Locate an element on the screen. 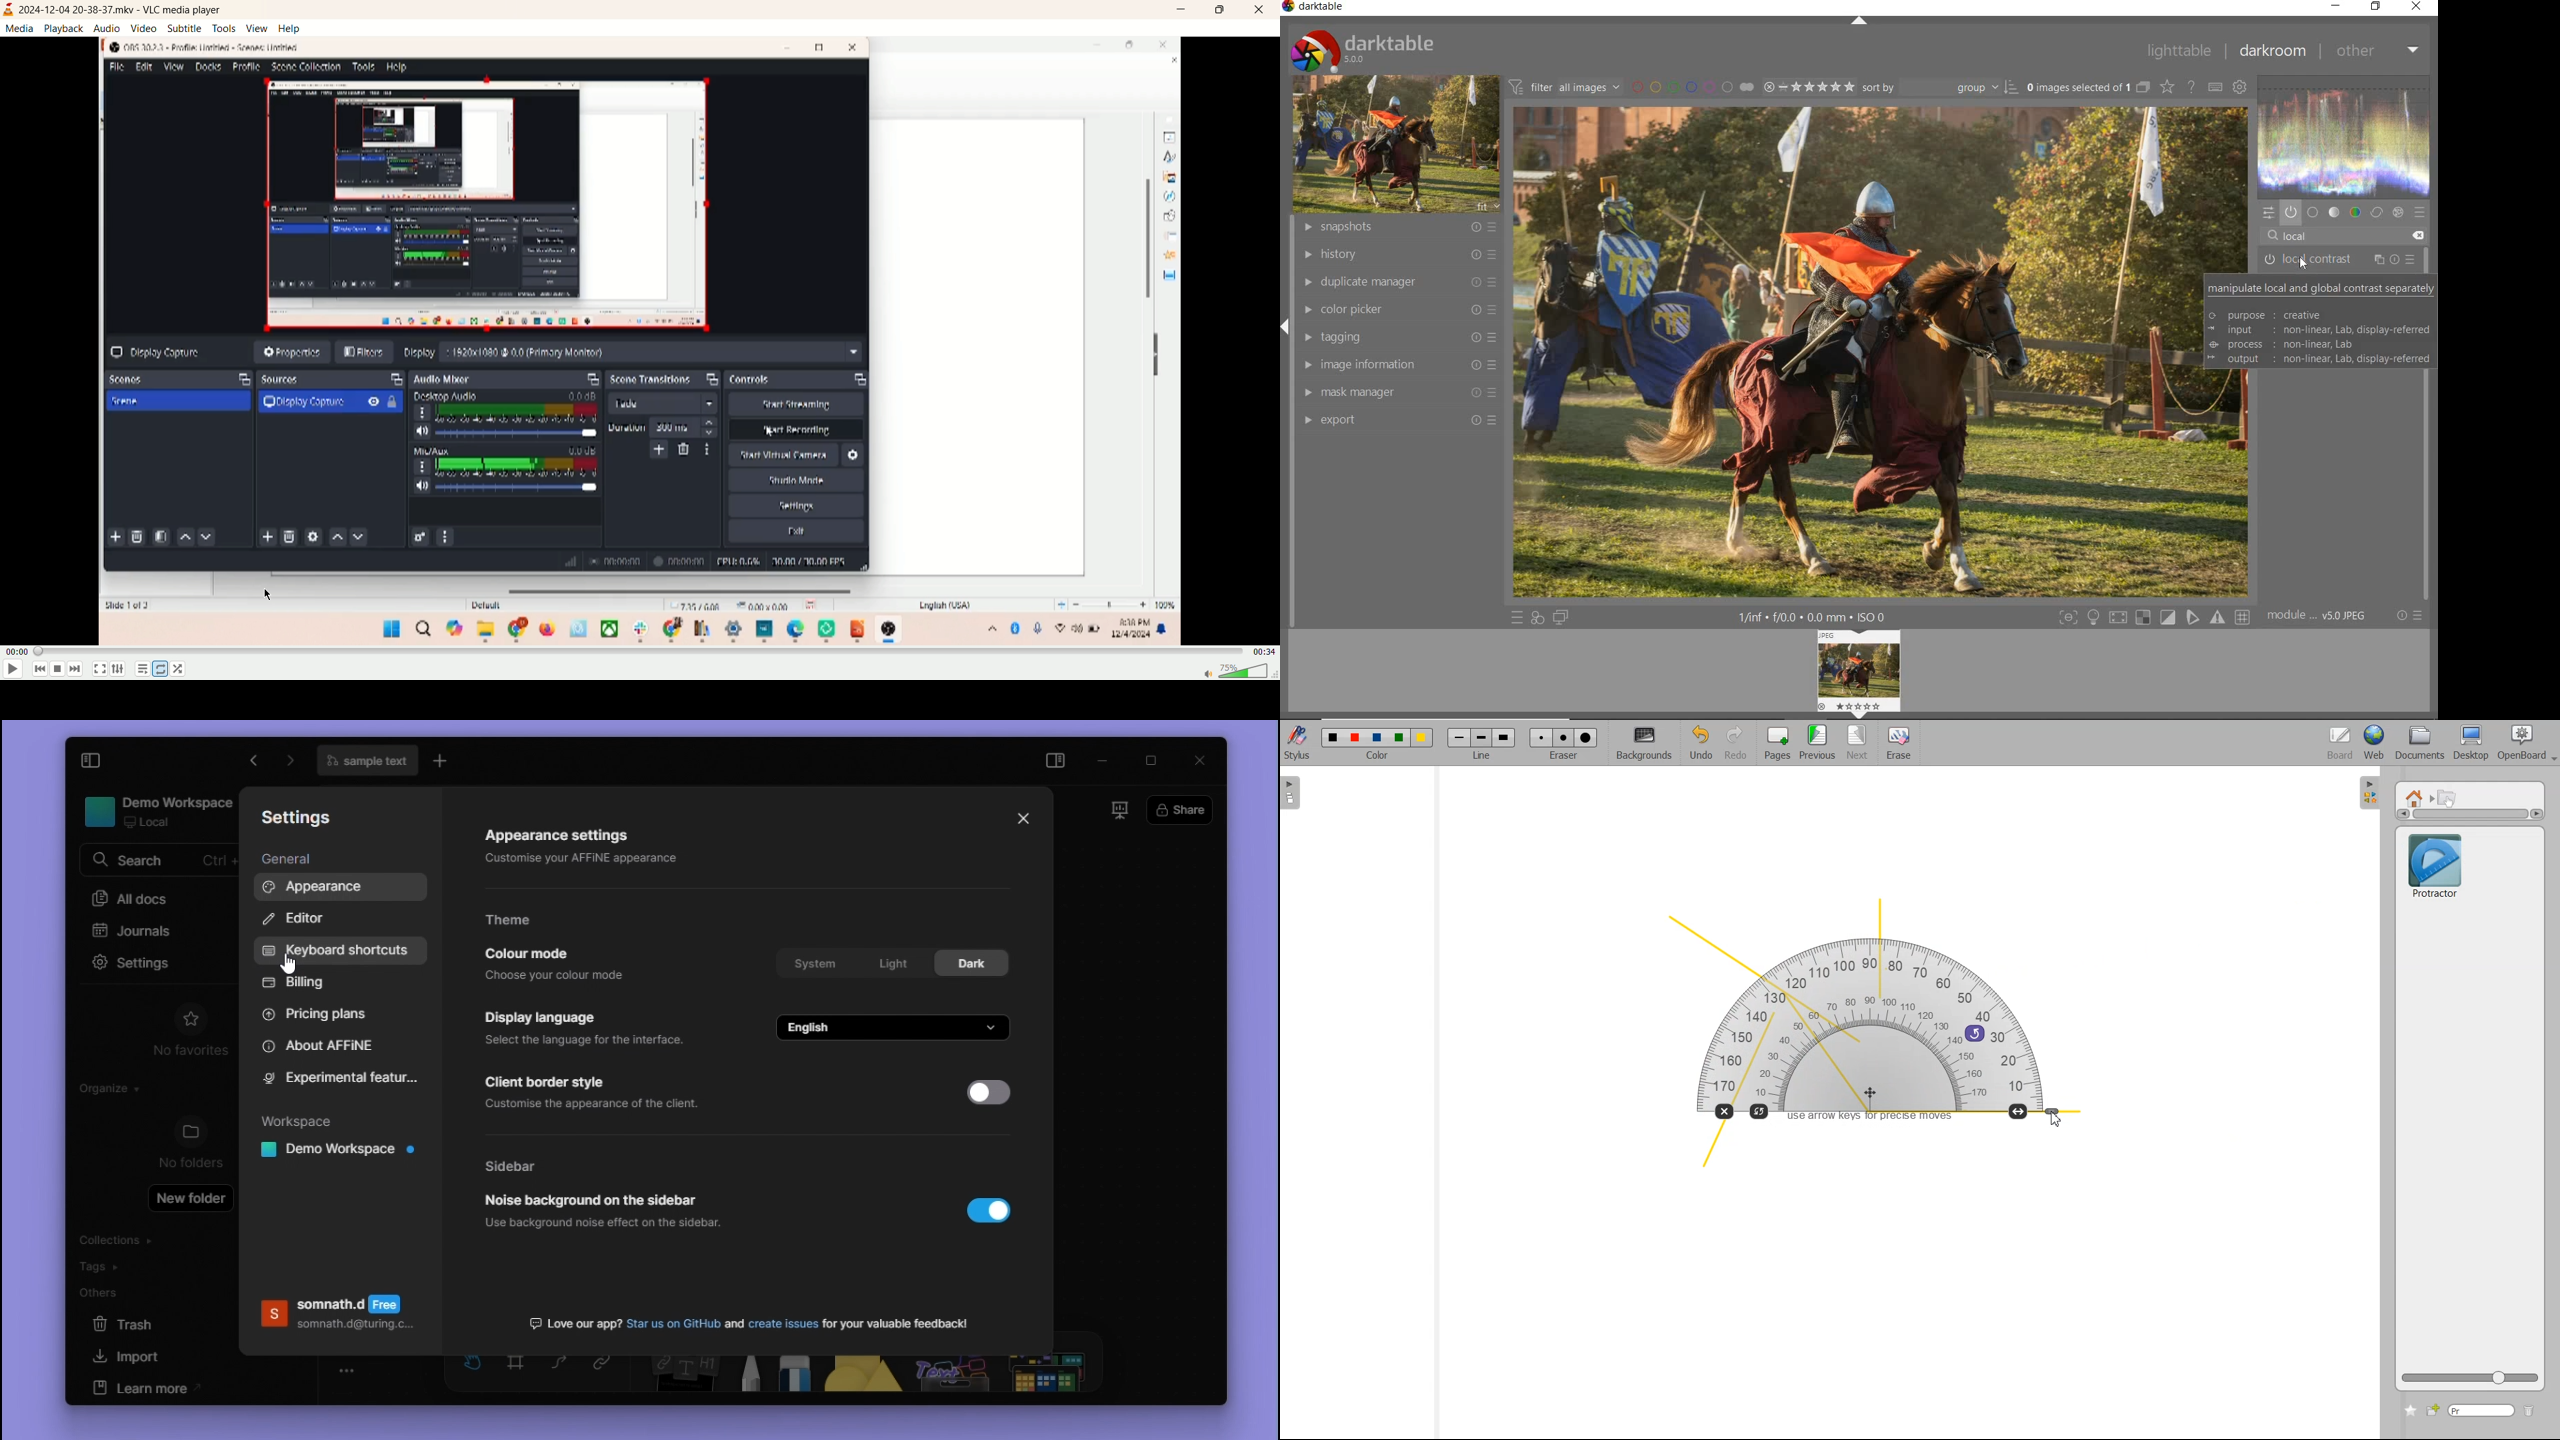 The width and height of the screenshot is (2576, 1456). color picker is located at coordinates (1398, 310).